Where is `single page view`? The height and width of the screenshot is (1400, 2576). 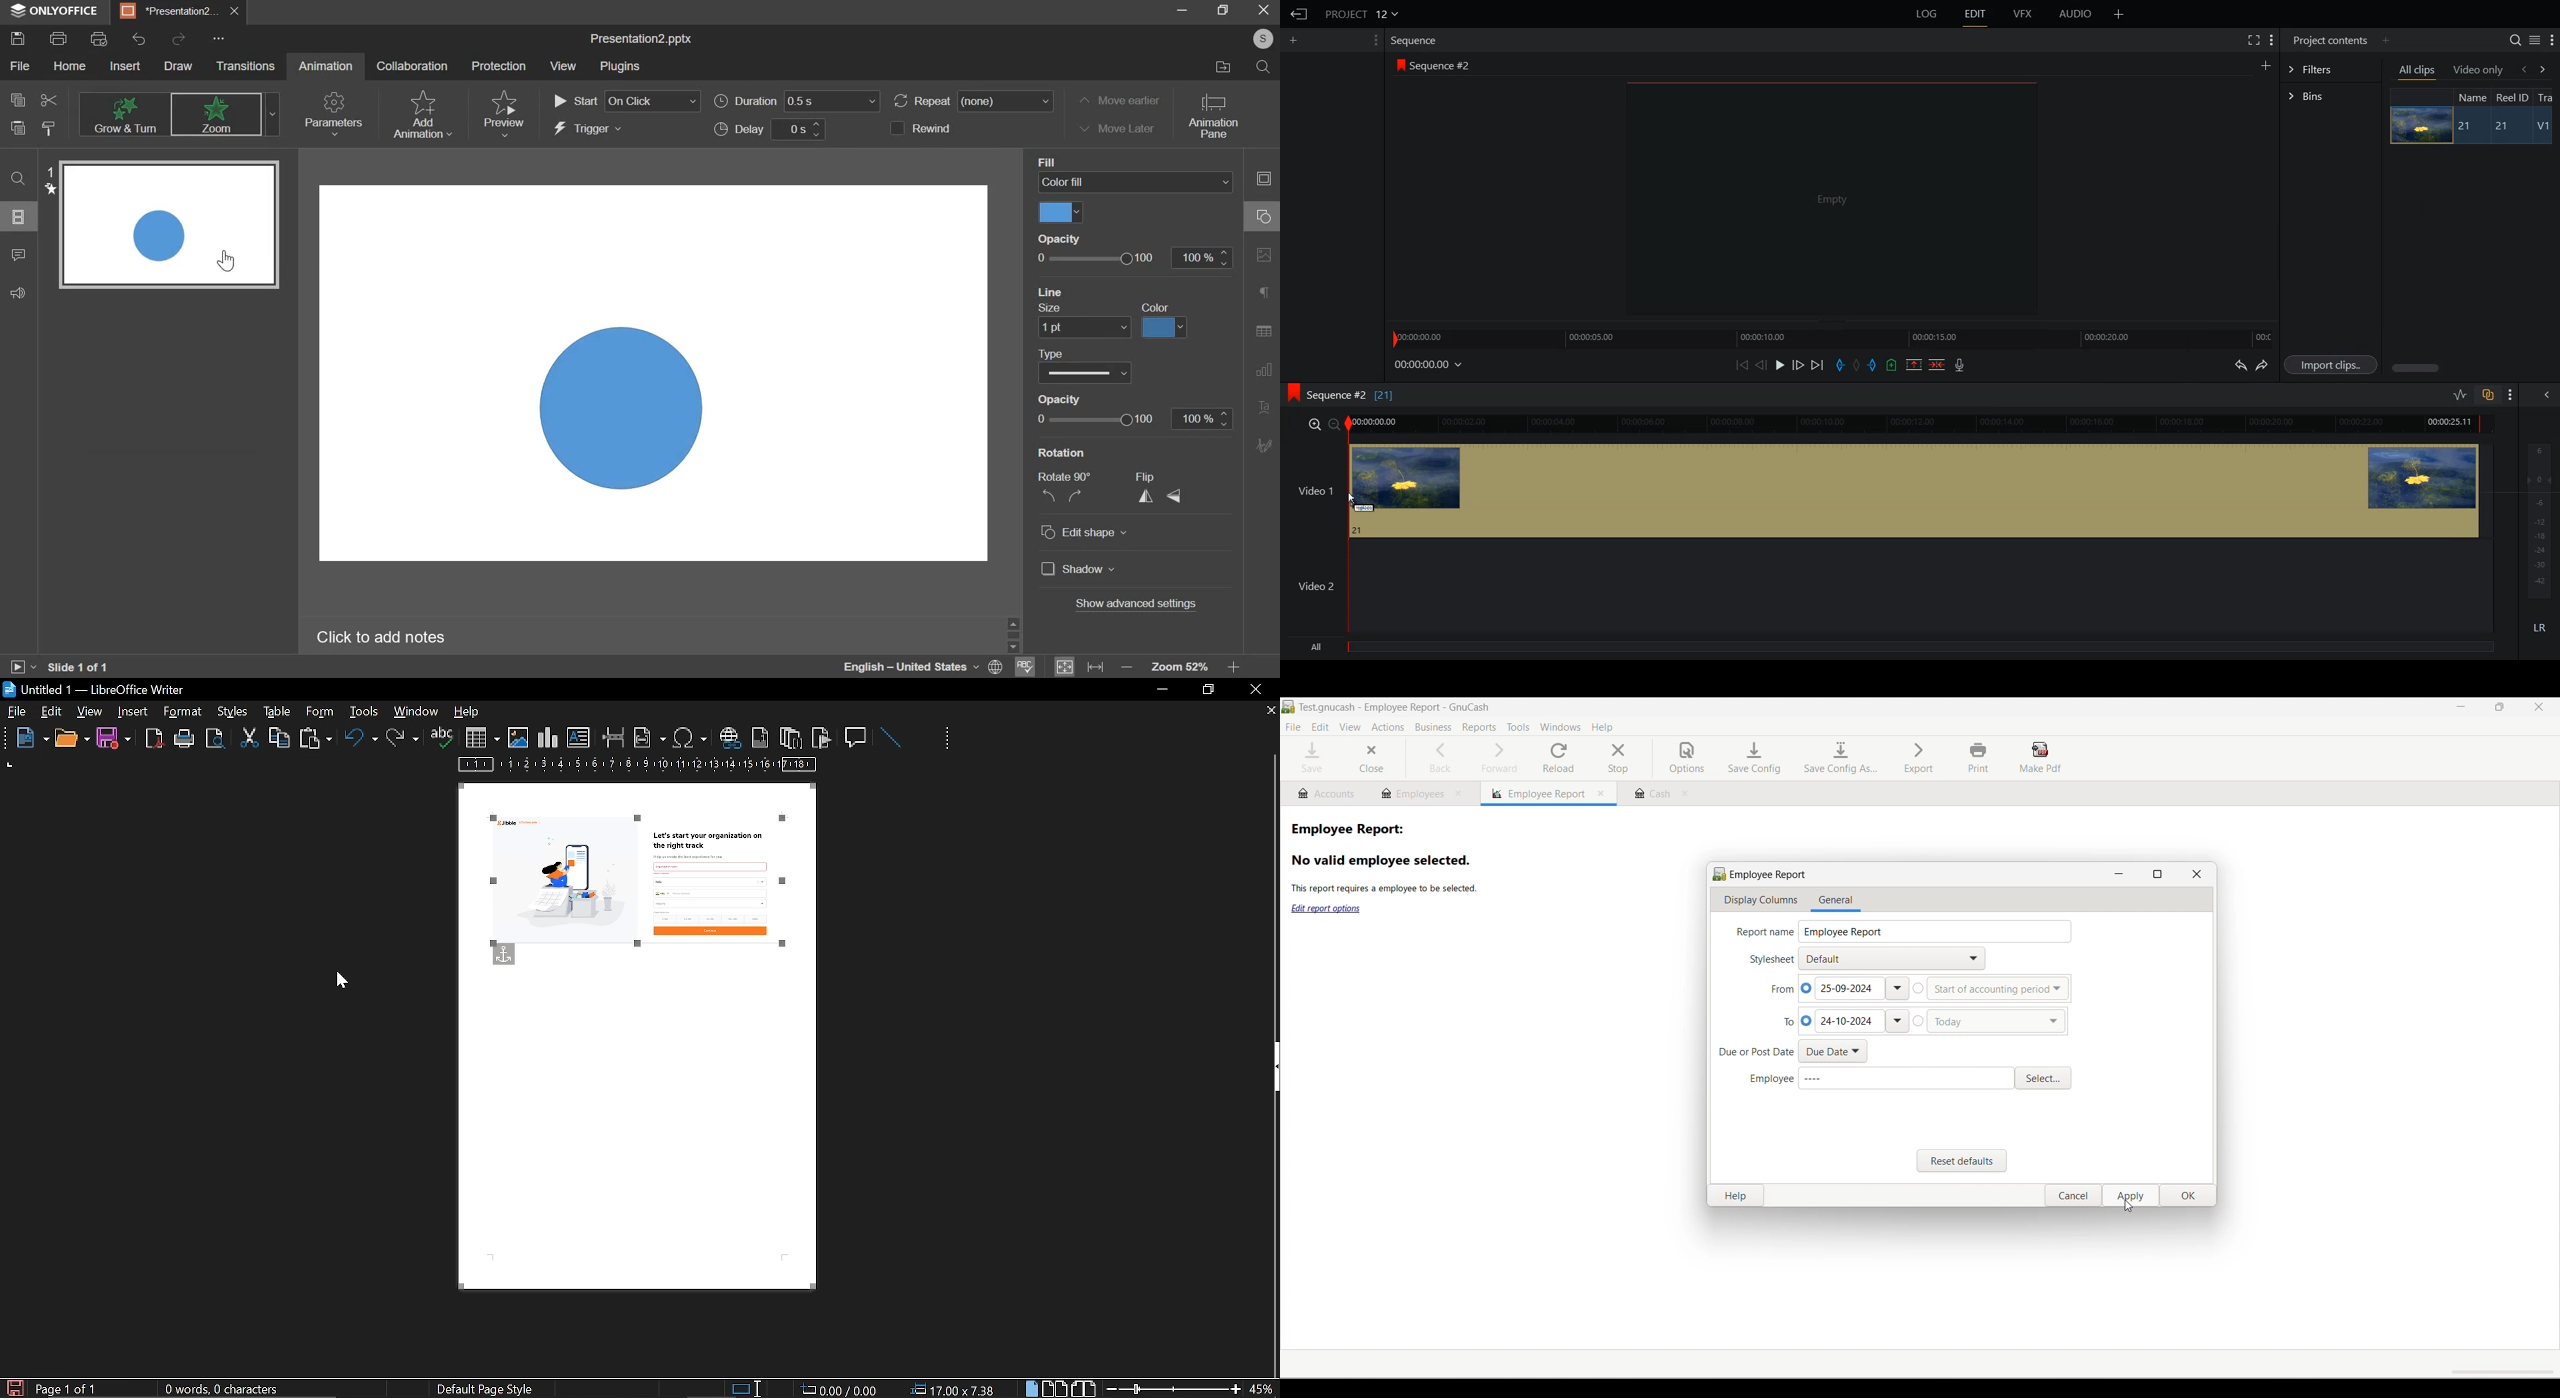
single page view is located at coordinates (1034, 1388).